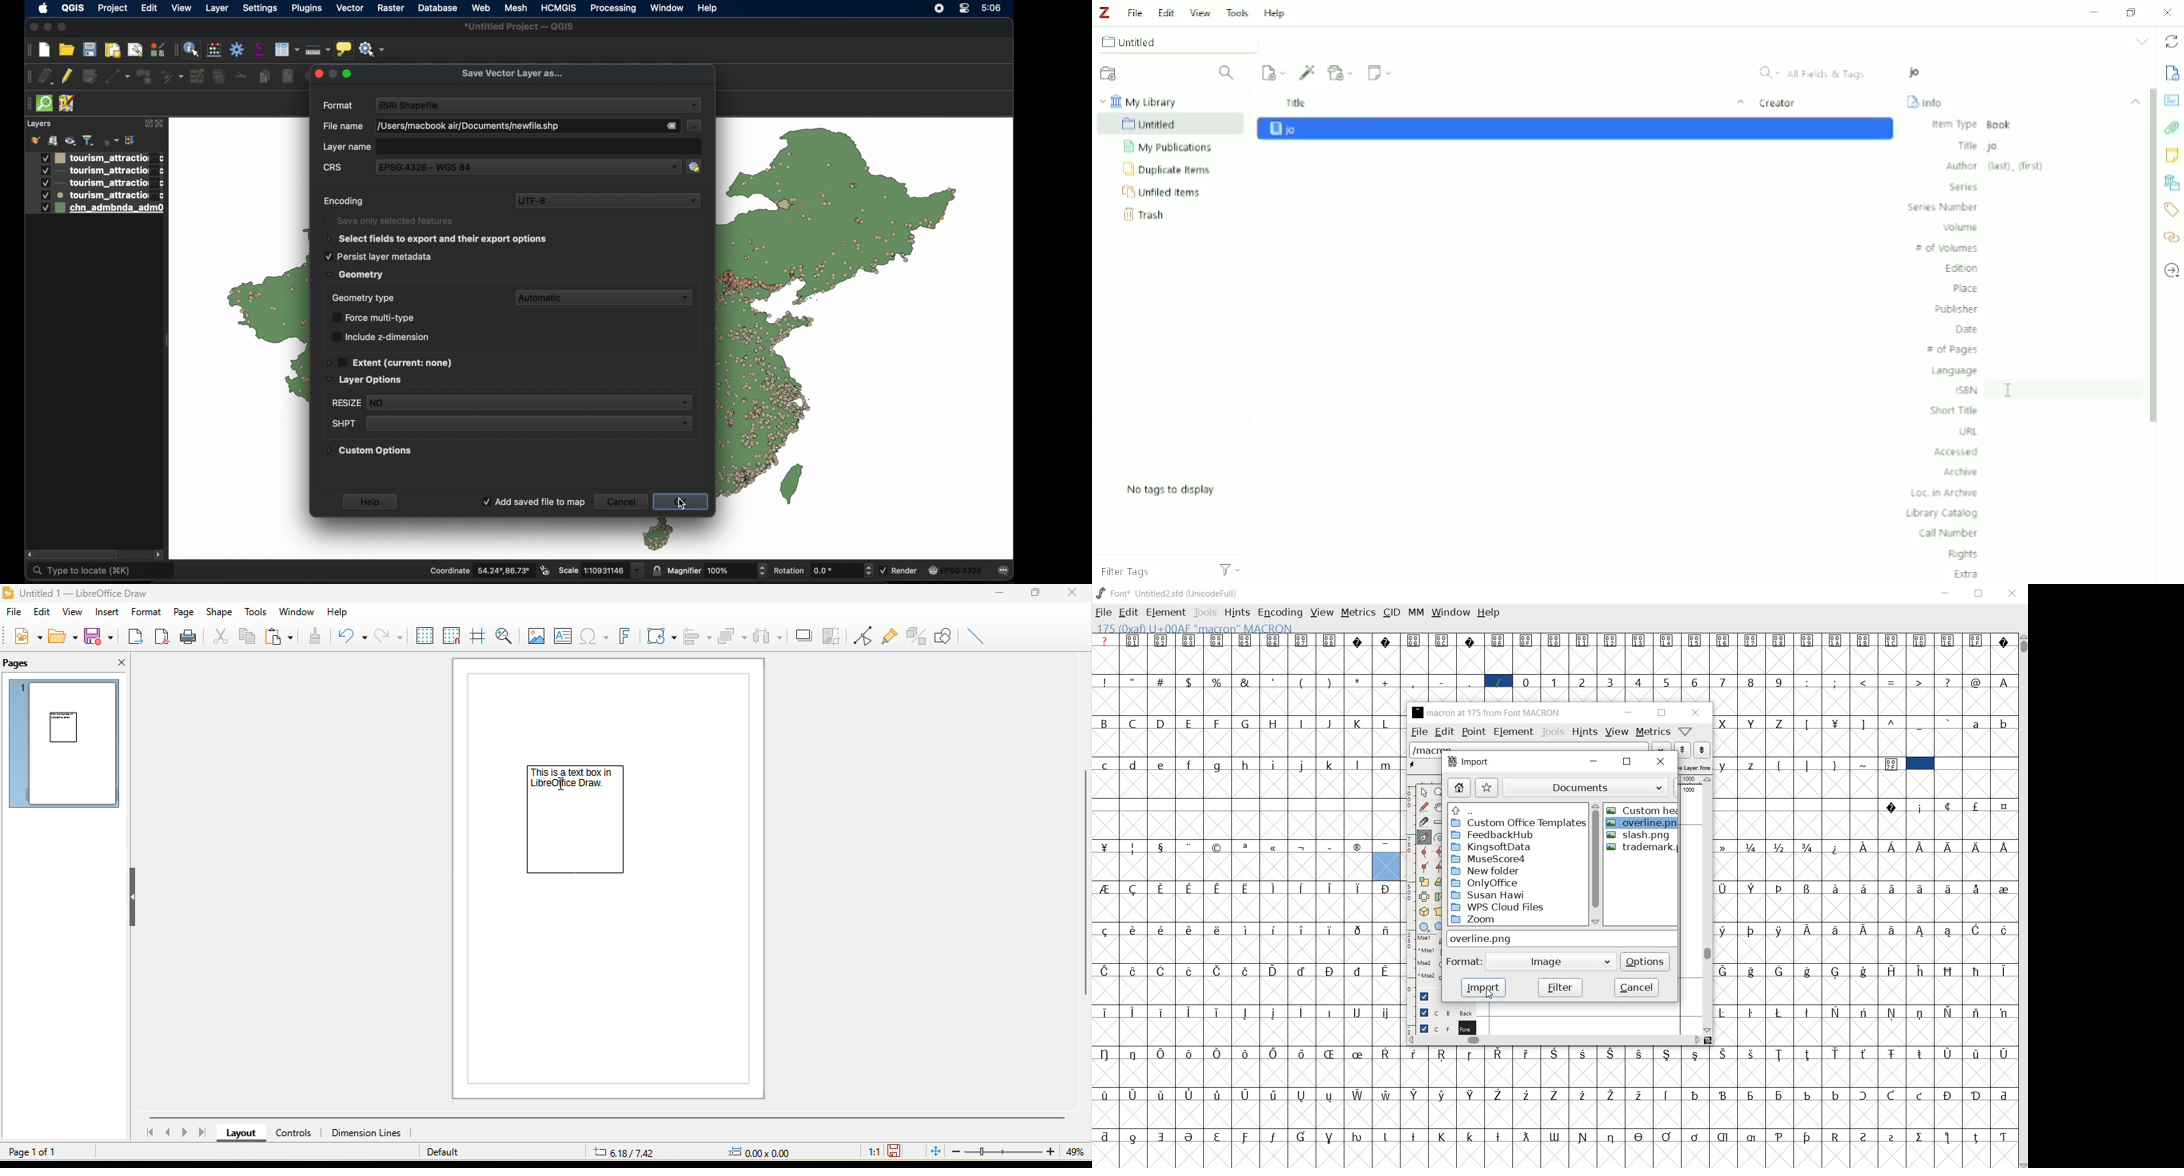  I want to click on maximize, so click(64, 26).